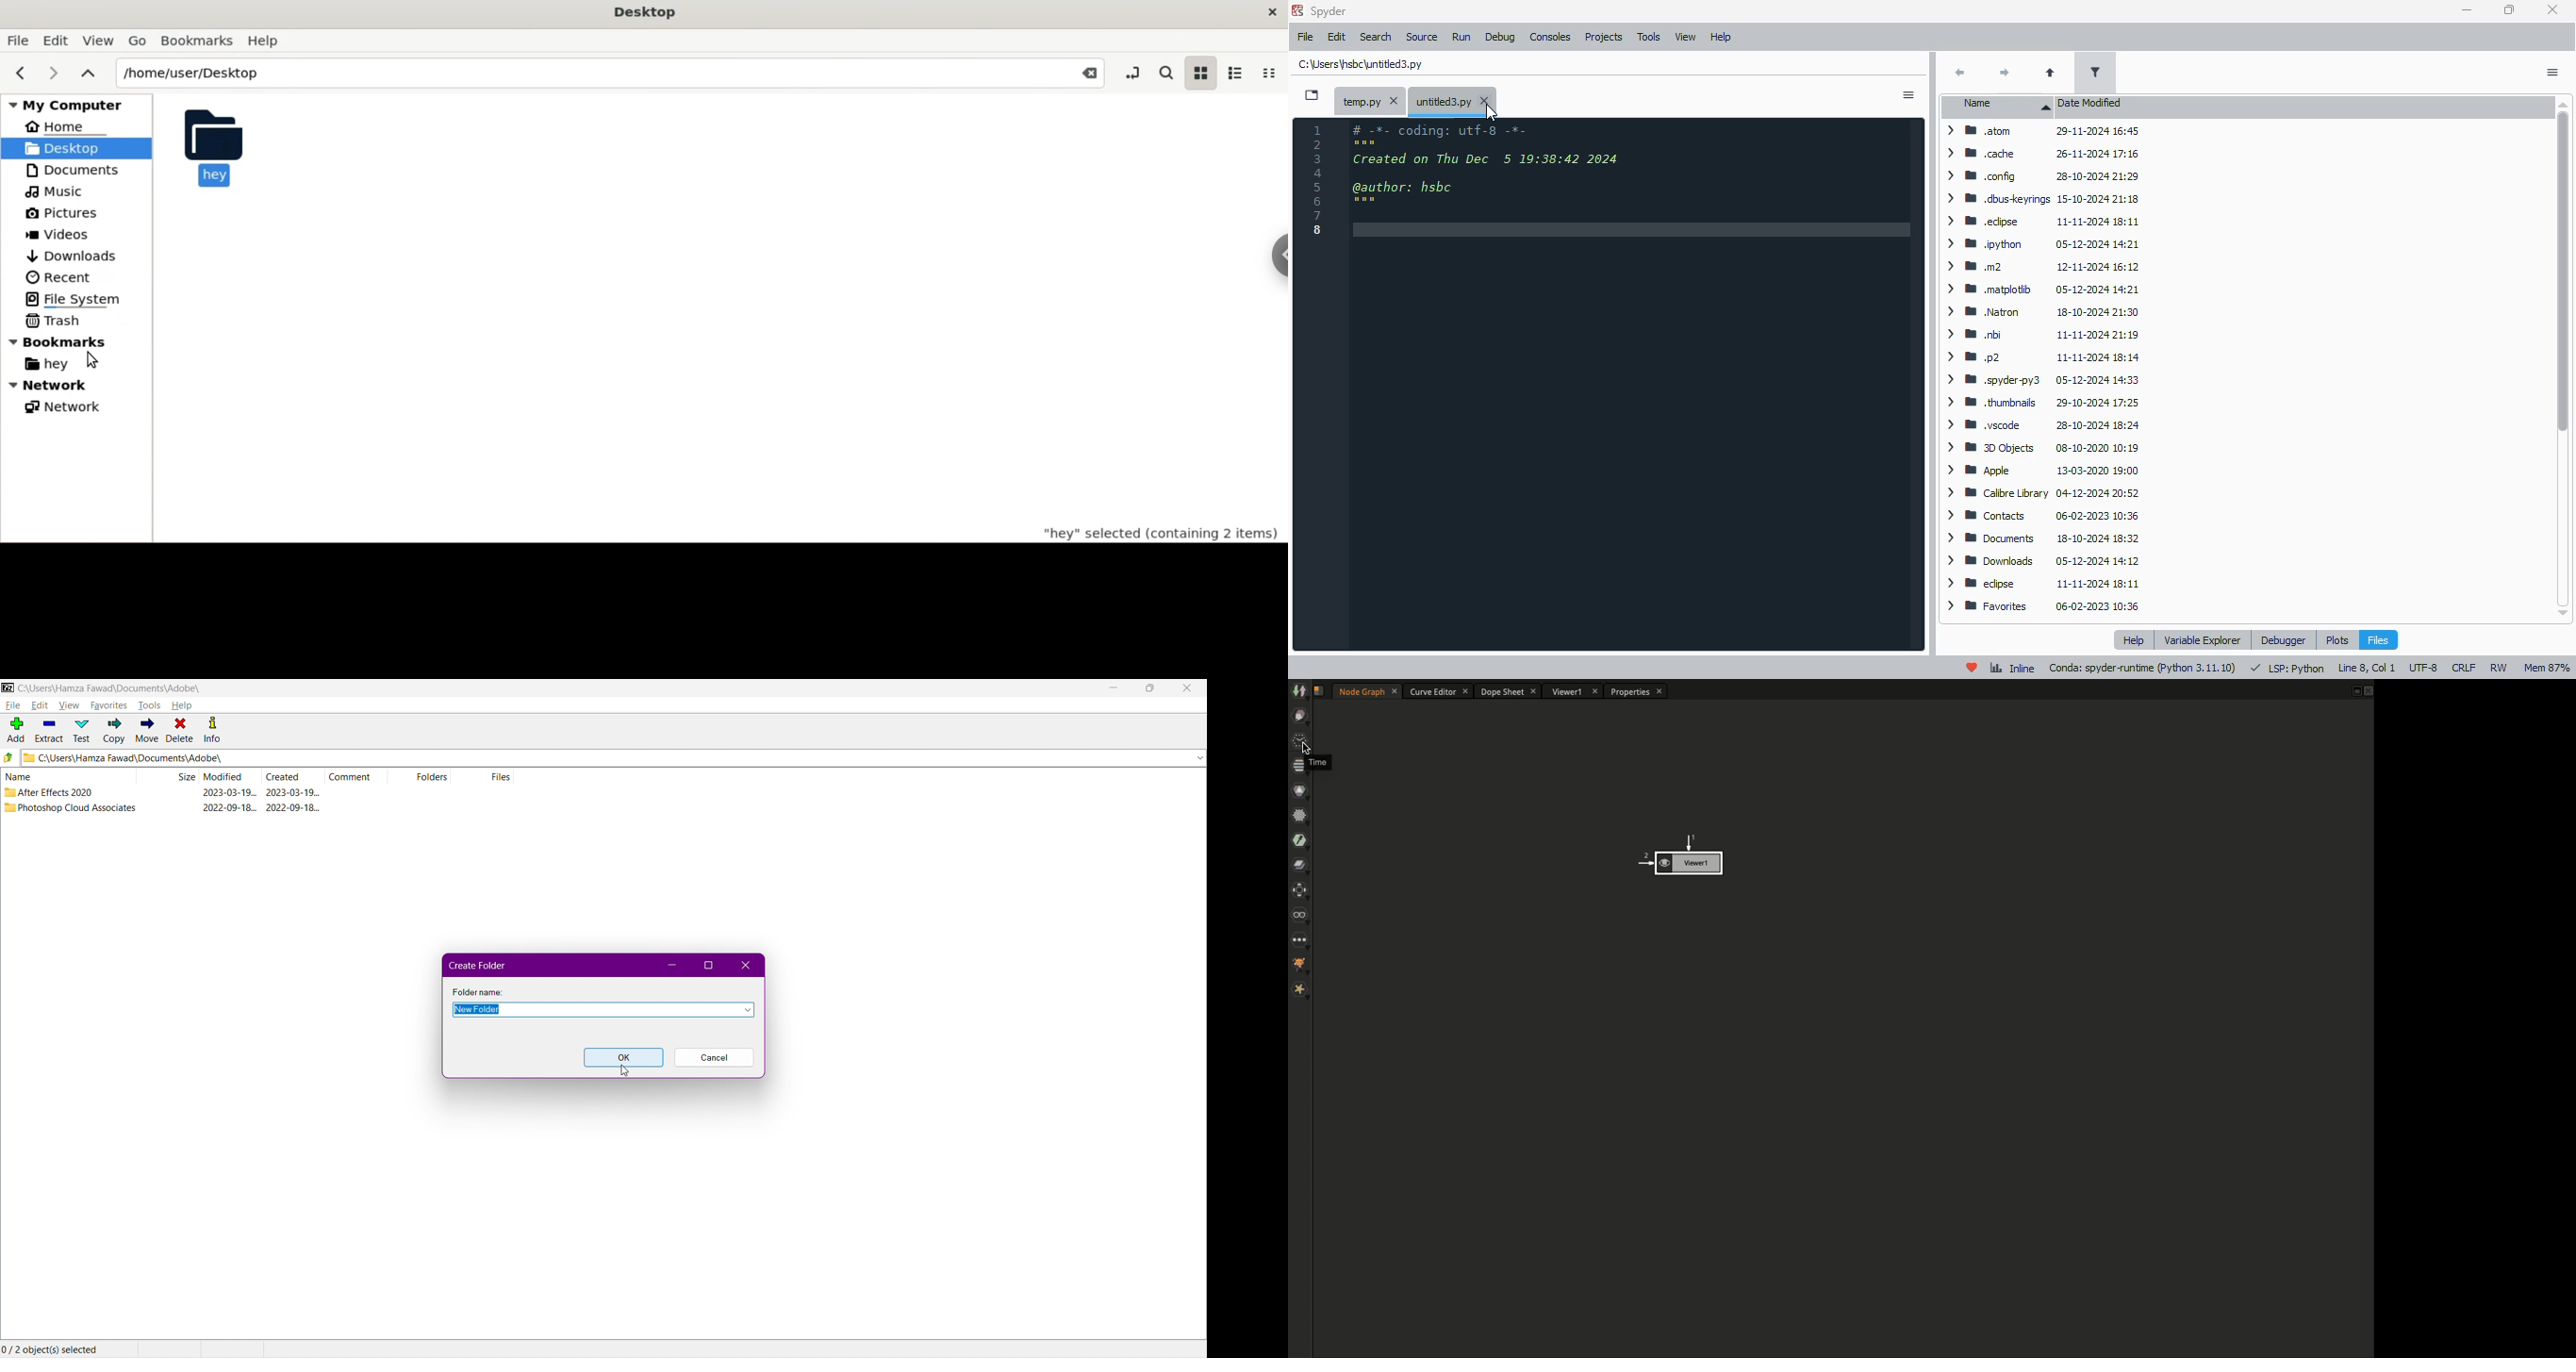 Image resolution: width=2576 pixels, height=1372 pixels. I want to click on Recent, so click(57, 276).